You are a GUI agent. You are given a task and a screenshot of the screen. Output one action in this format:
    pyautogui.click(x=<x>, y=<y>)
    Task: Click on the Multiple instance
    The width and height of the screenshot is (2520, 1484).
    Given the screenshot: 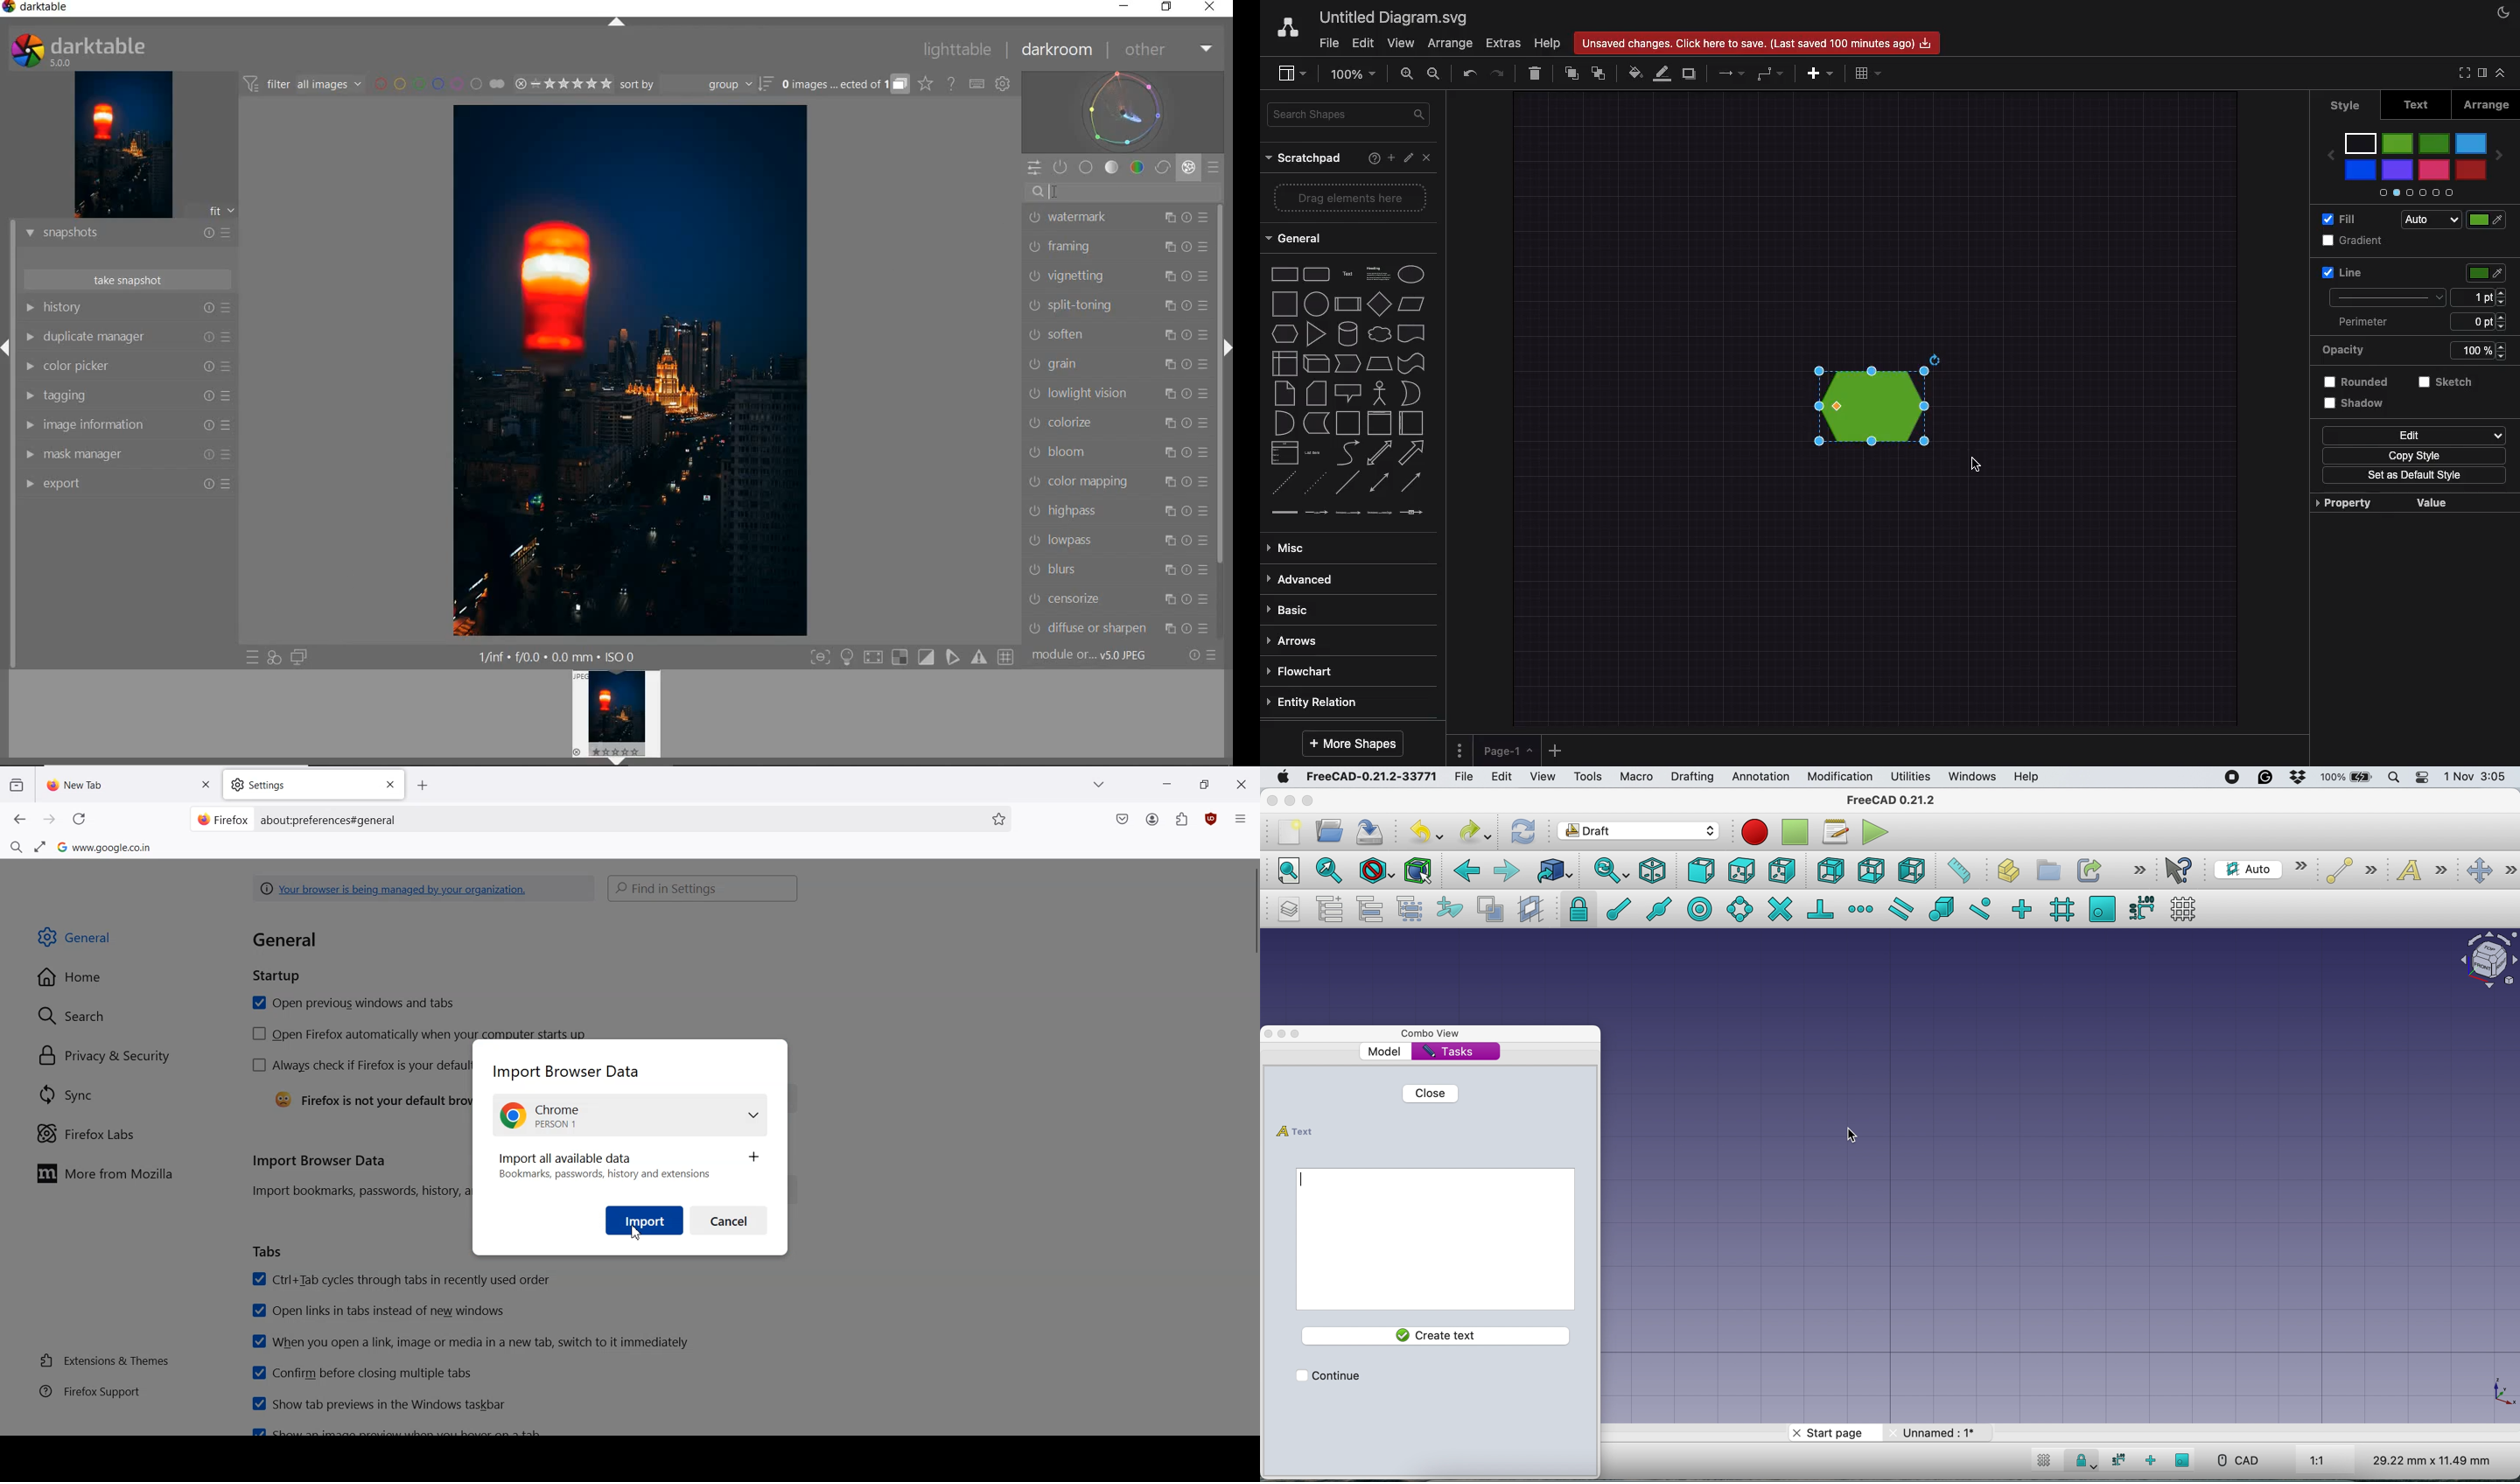 What is the action you would take?
    pyautogui.click(x=1163, y=364)
    